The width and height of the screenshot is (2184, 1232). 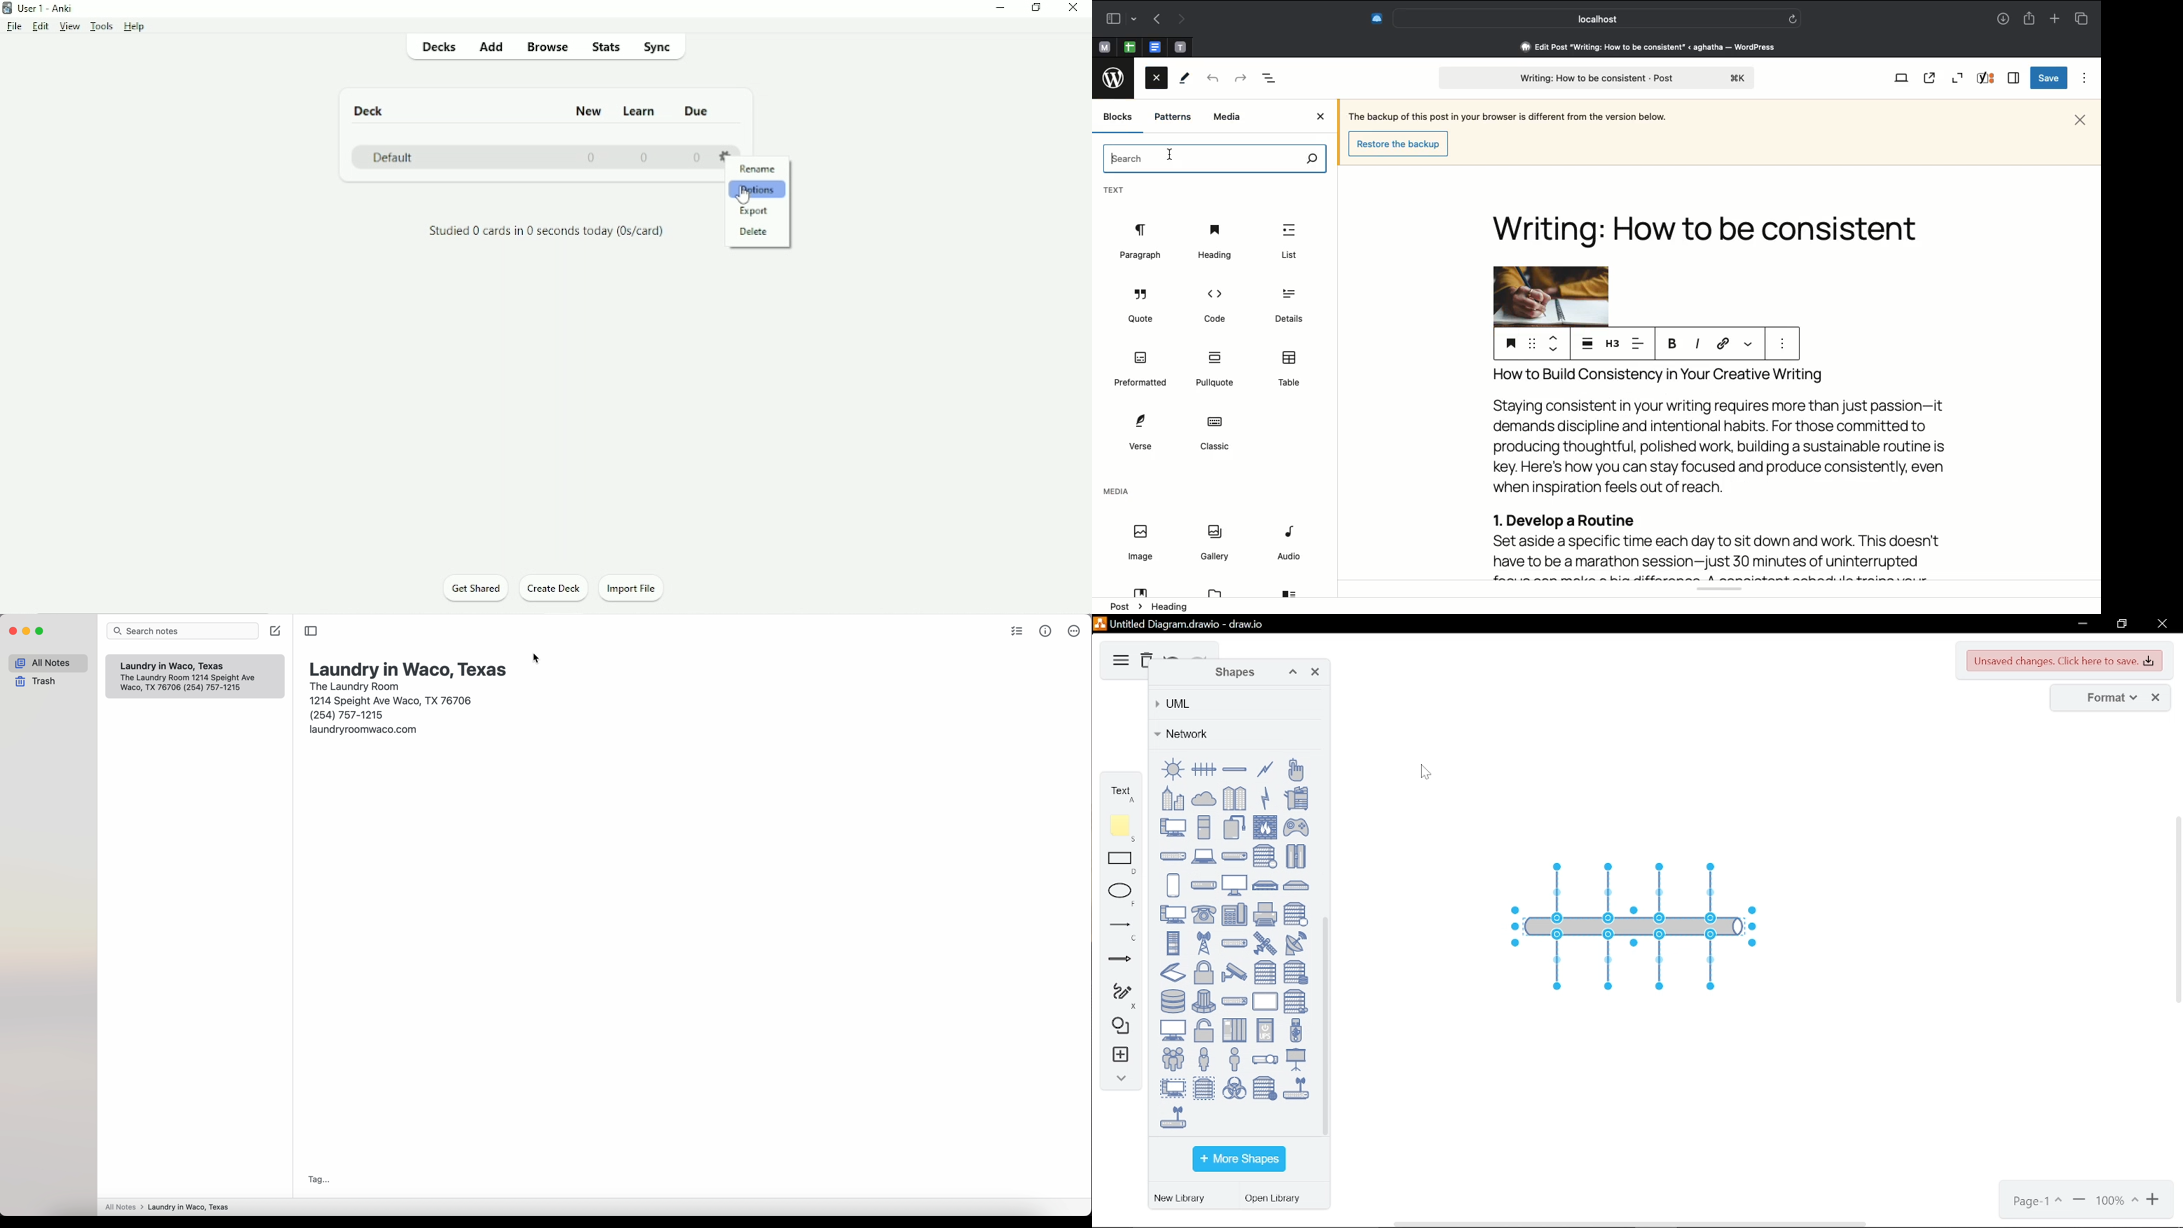 What do you see at coordinates (2005, 18) in the screenshot?
I see `Downloads` at bounding box center [2005, 18].